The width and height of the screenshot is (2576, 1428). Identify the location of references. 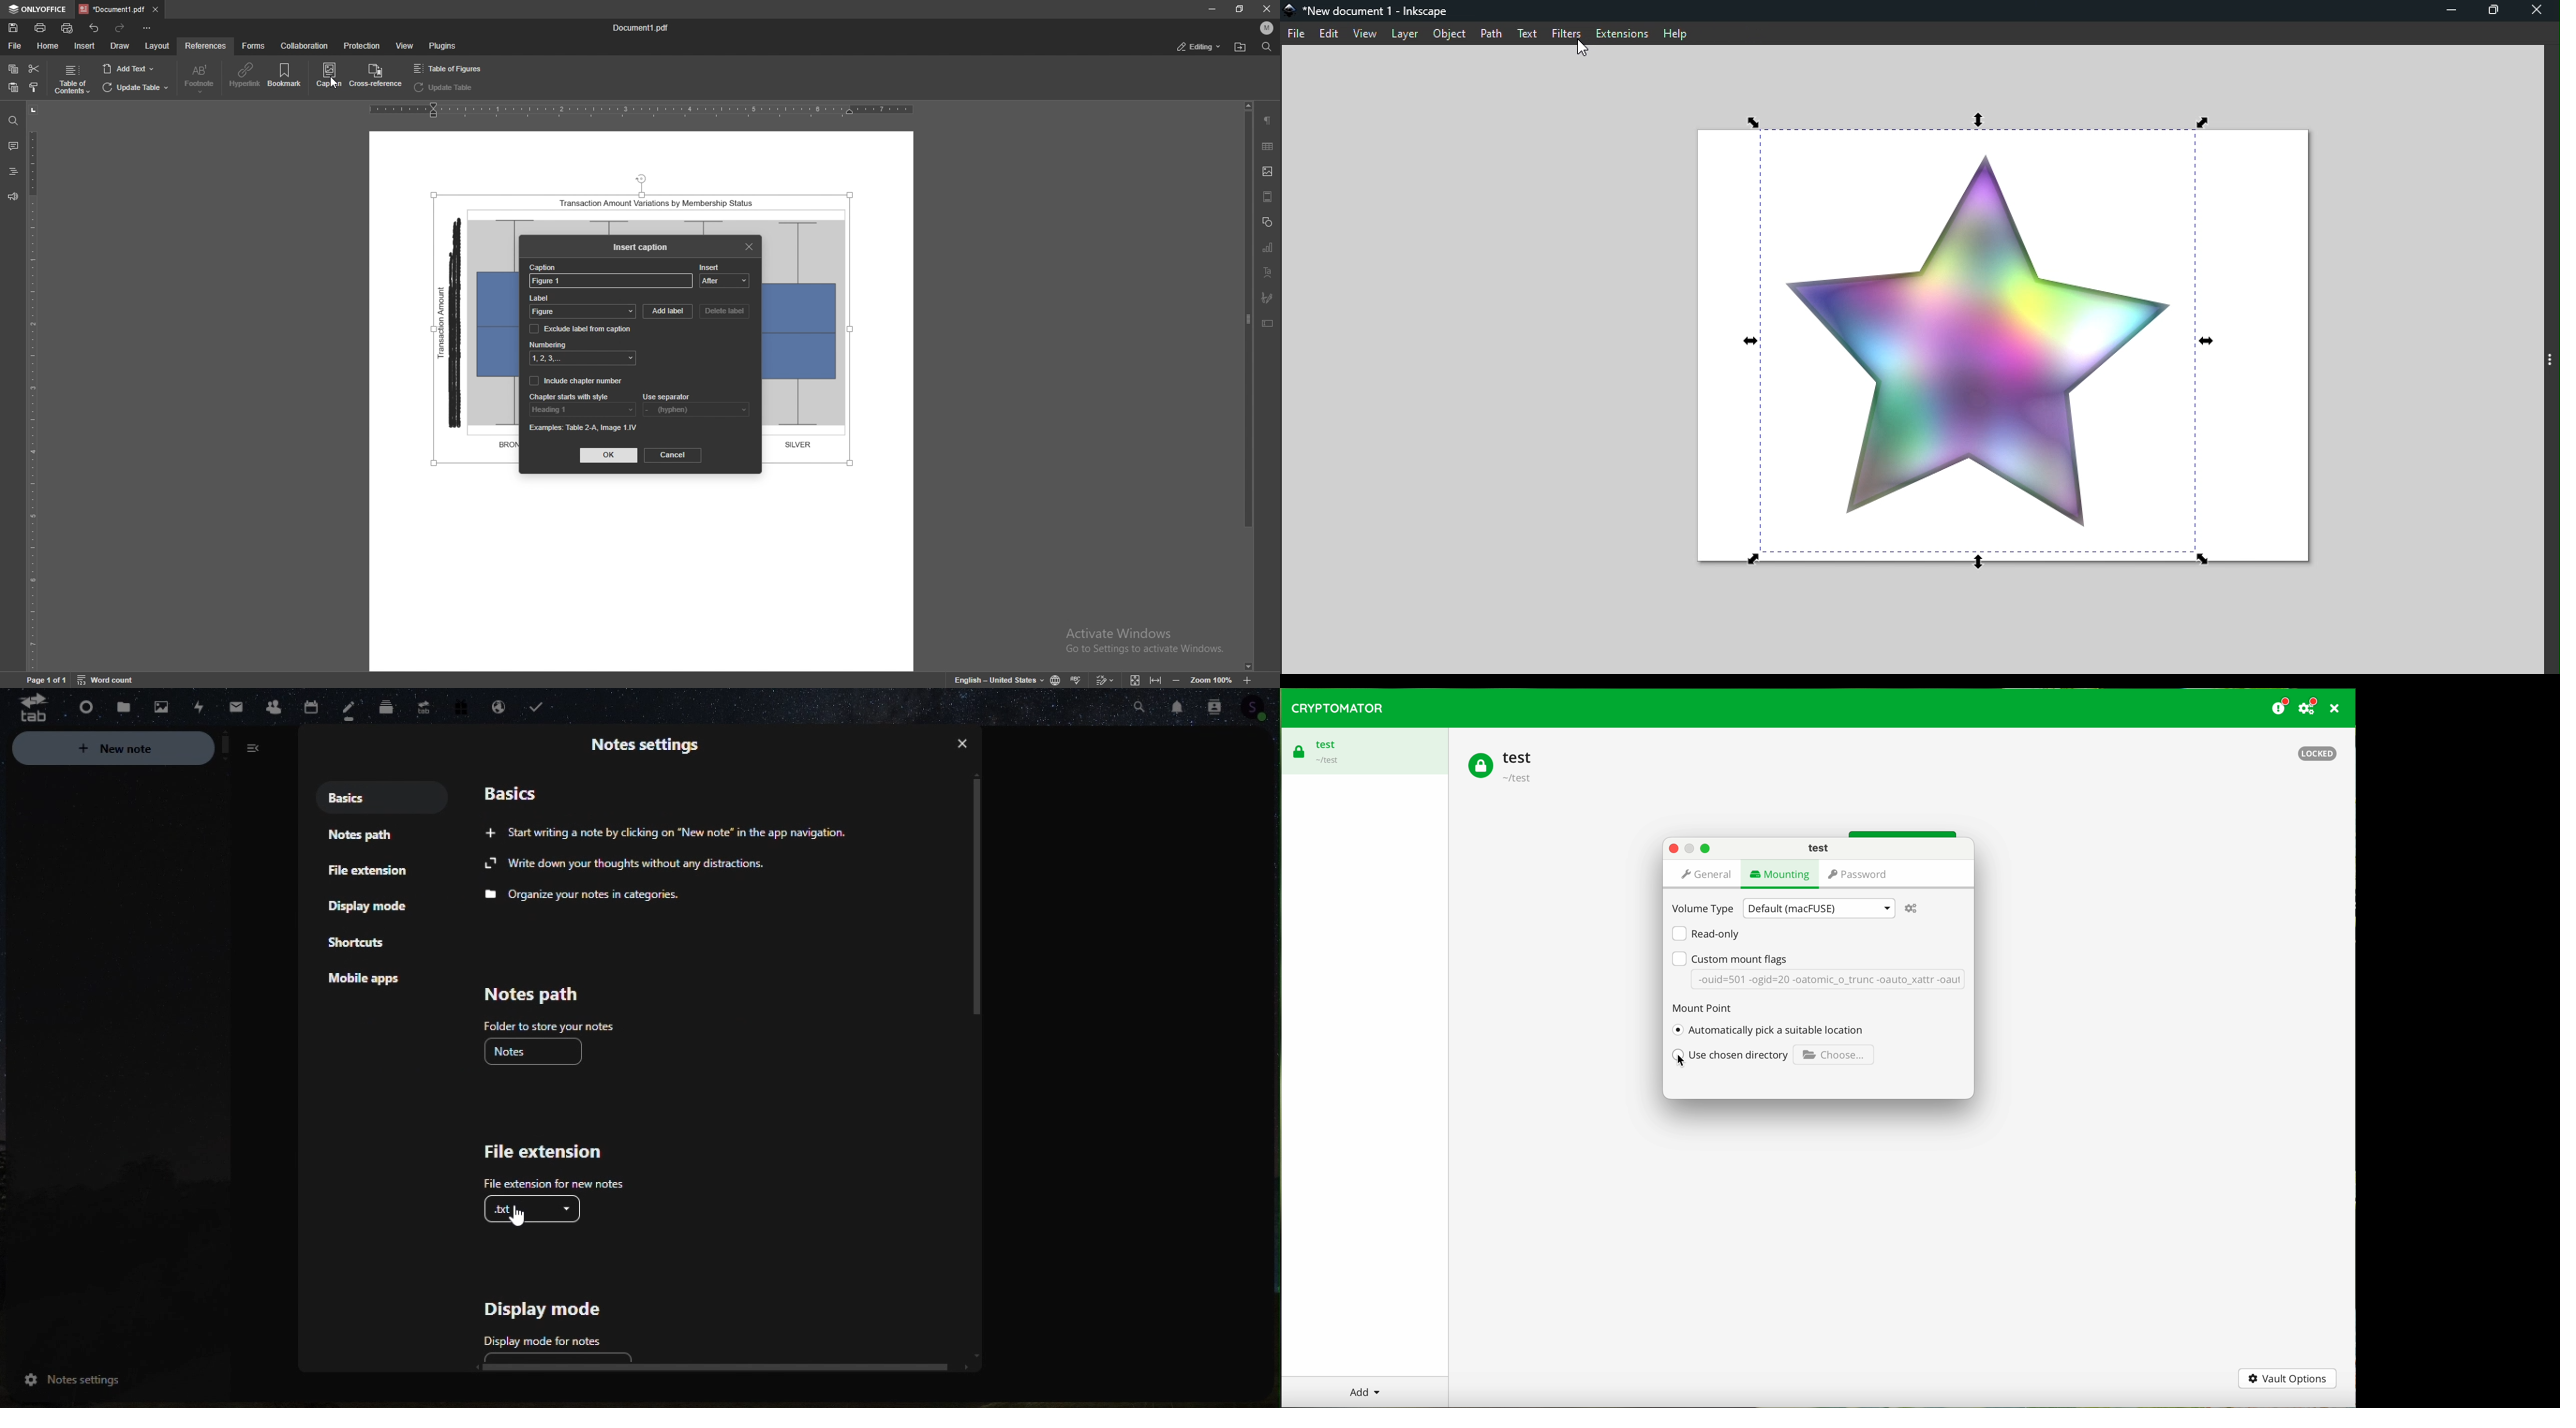
(205, 45).